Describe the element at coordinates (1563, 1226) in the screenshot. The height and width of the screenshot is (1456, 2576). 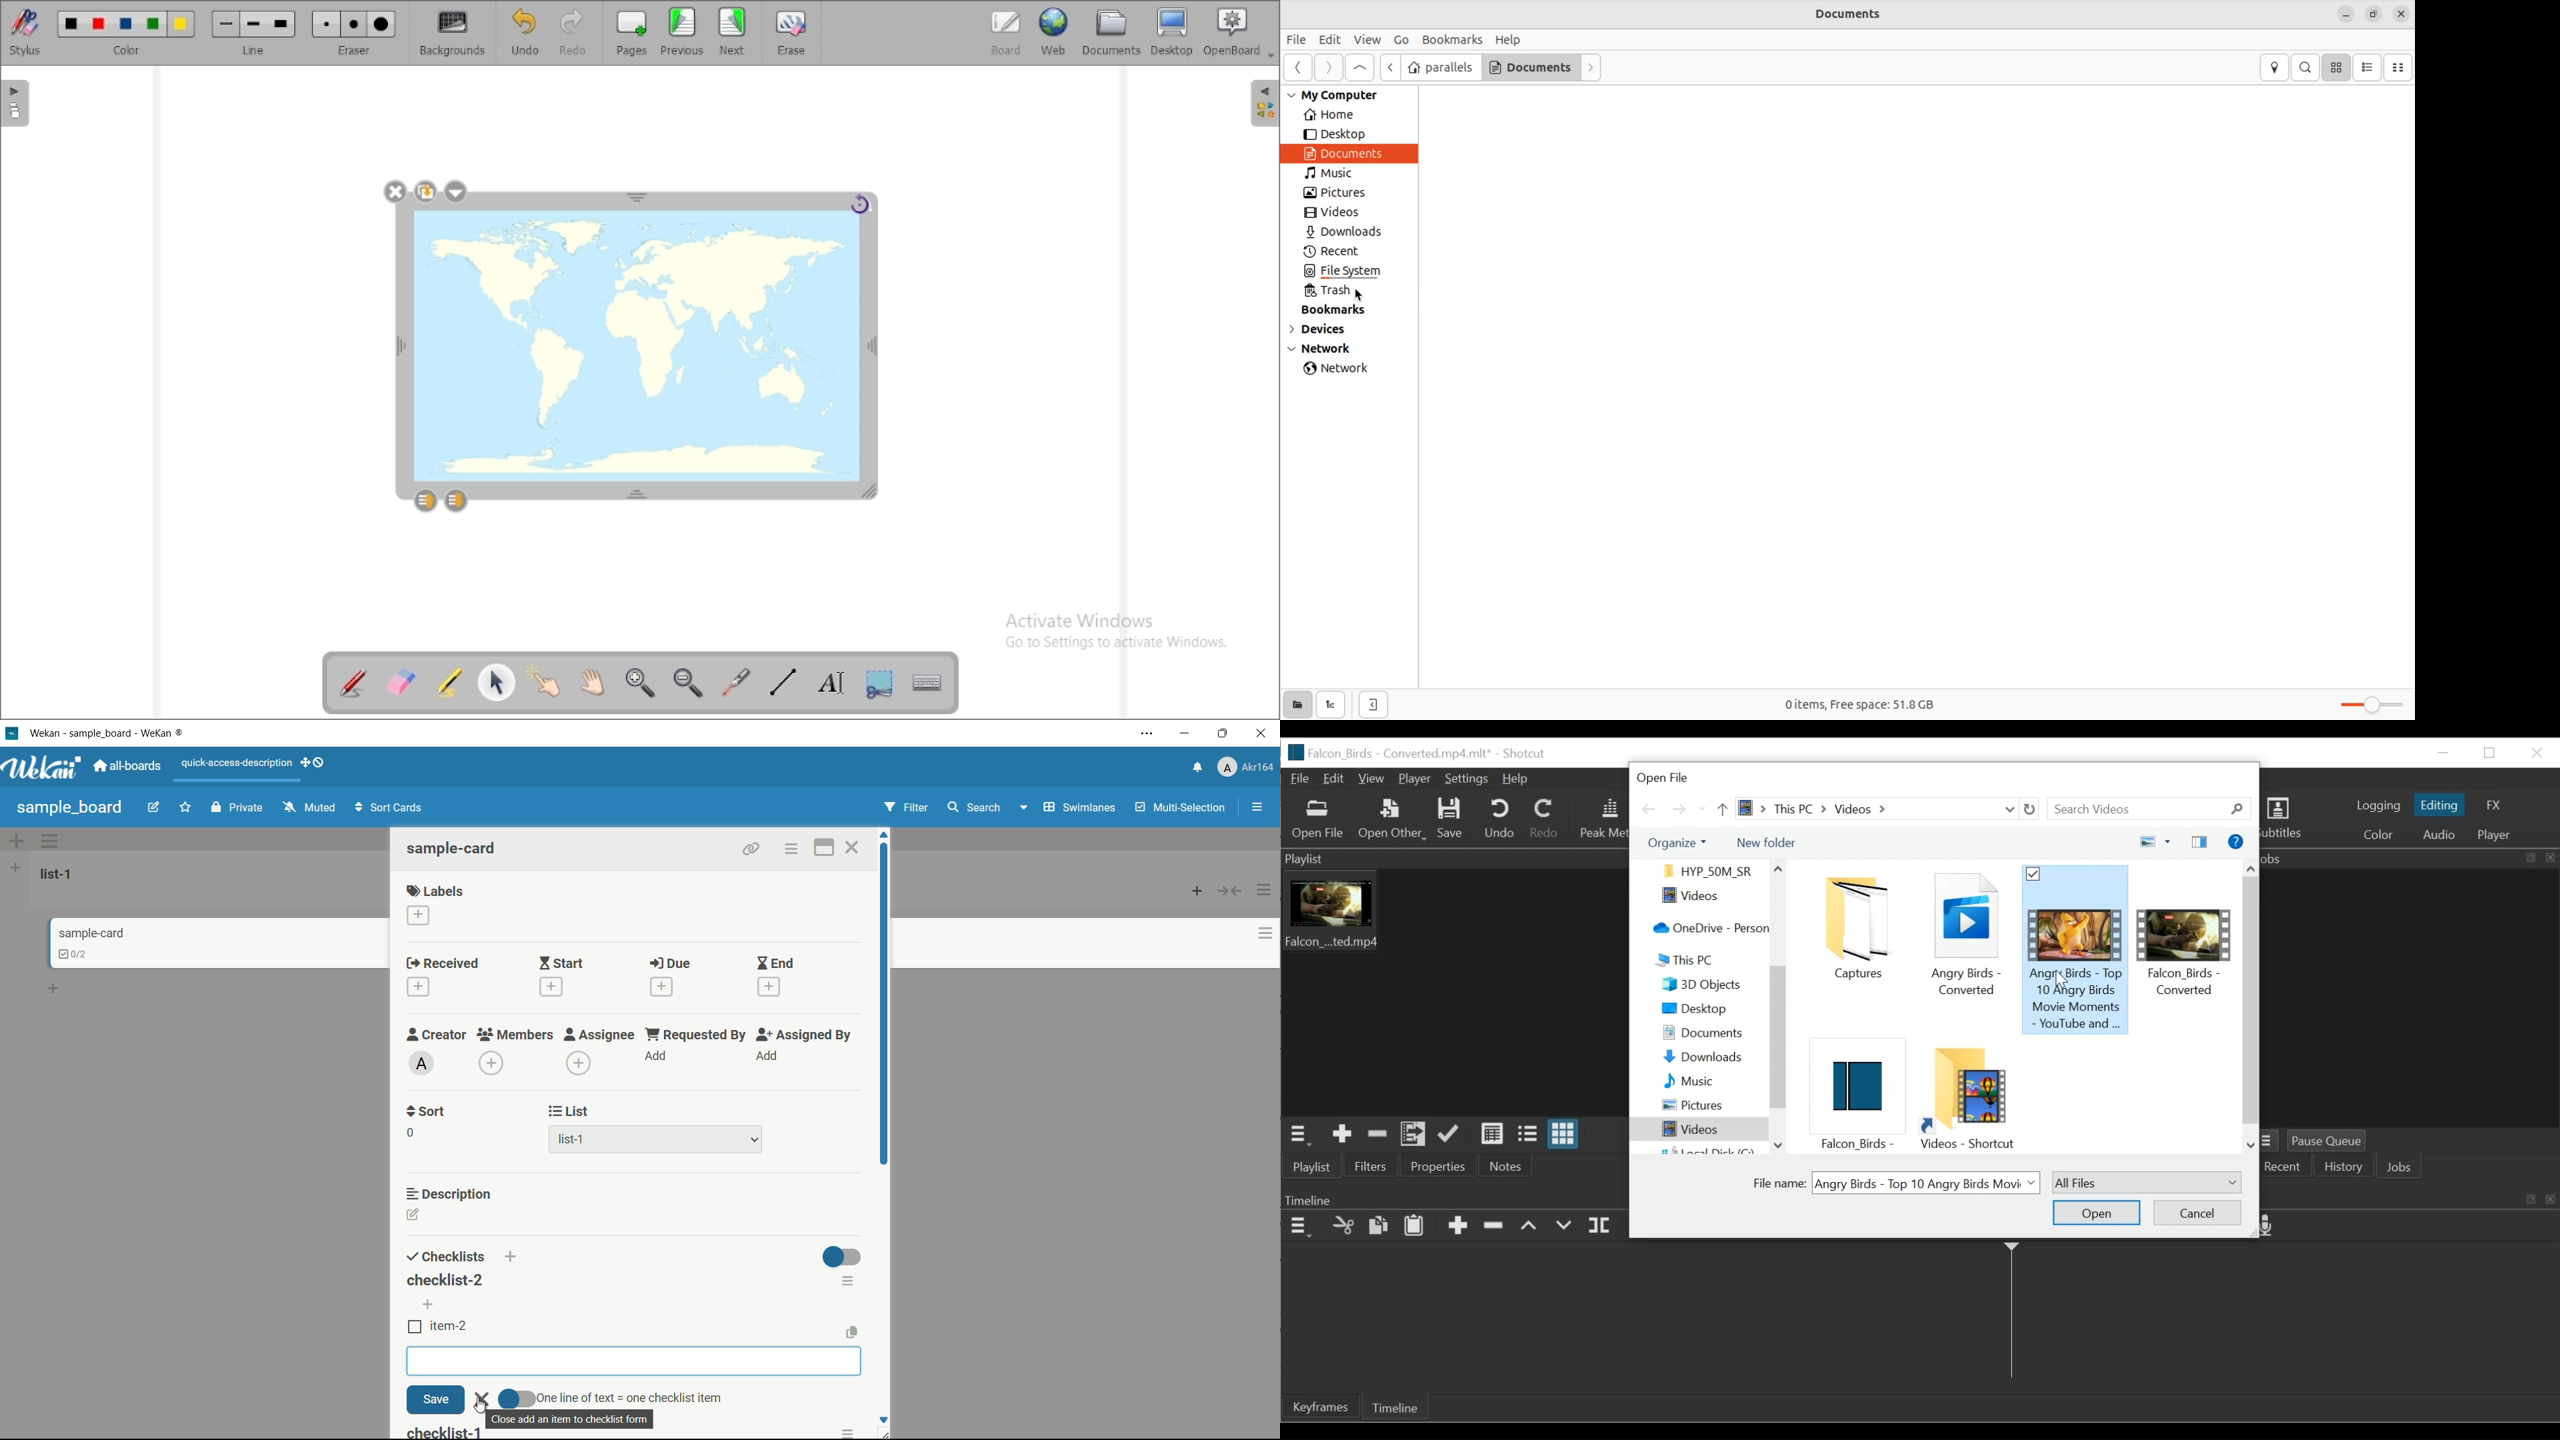
I see `Overwrite` at that location.